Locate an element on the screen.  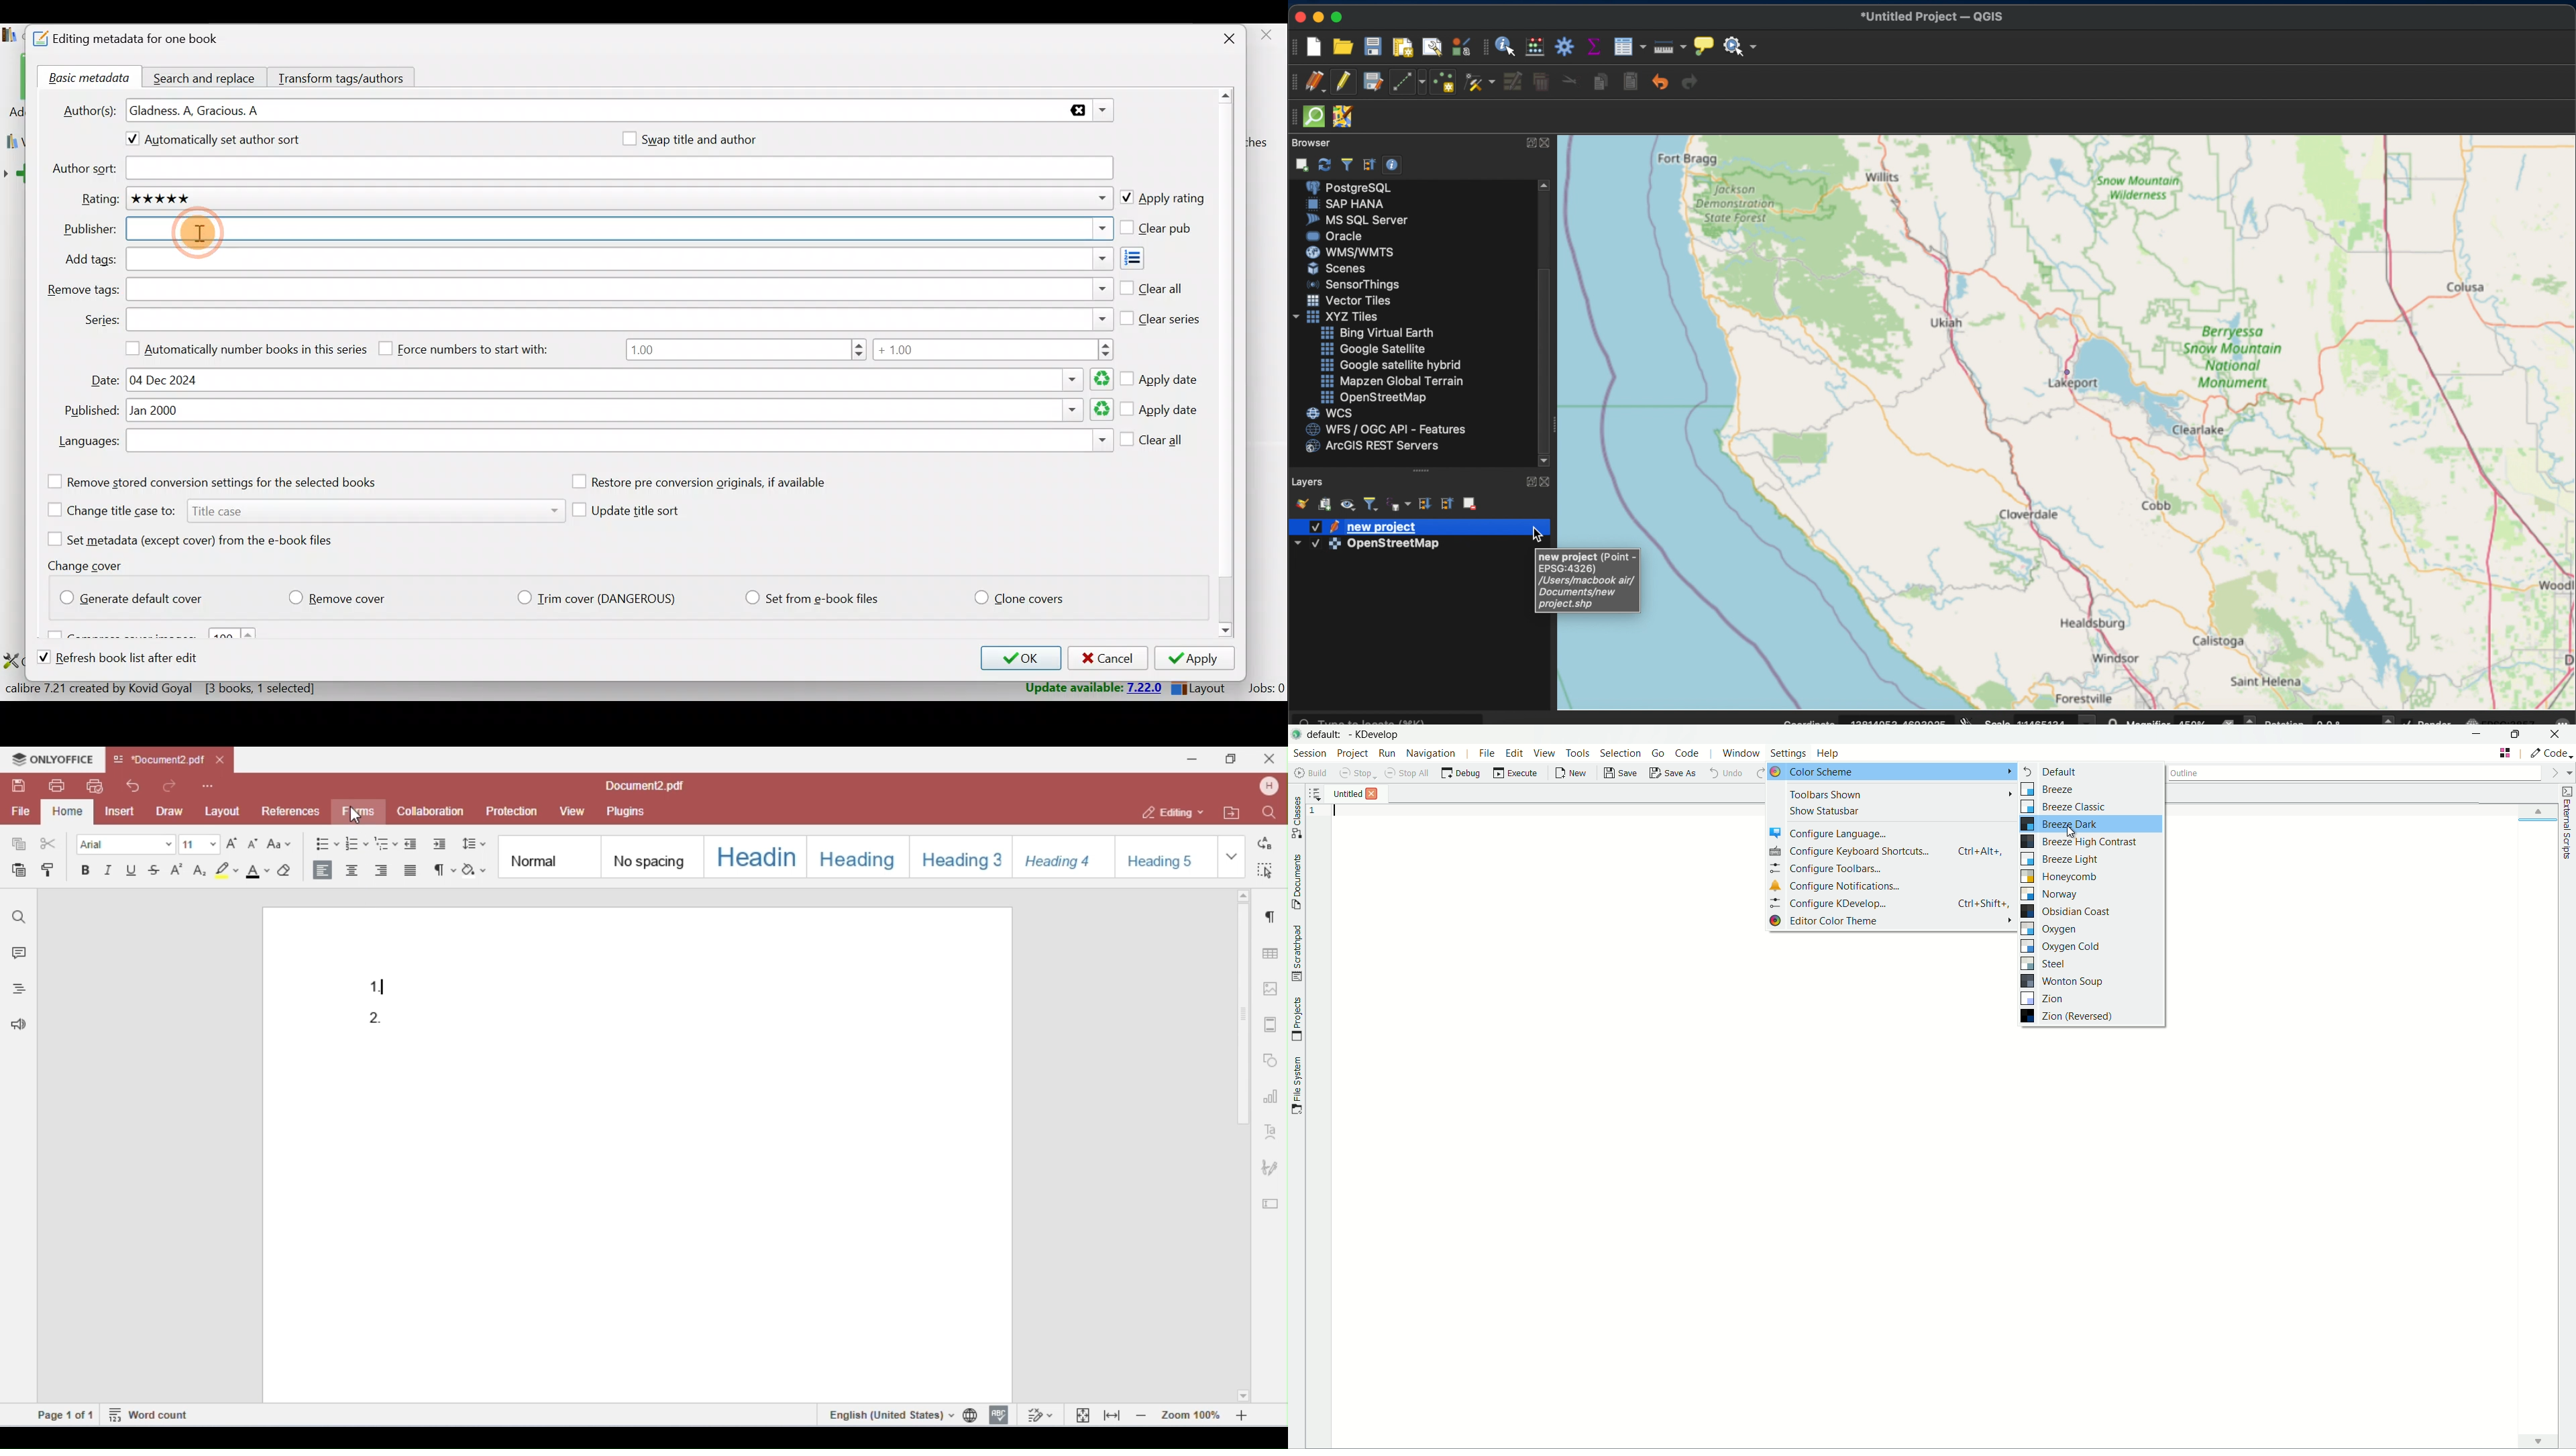
Automatically number books in this series is located at coordinates (241, 347).